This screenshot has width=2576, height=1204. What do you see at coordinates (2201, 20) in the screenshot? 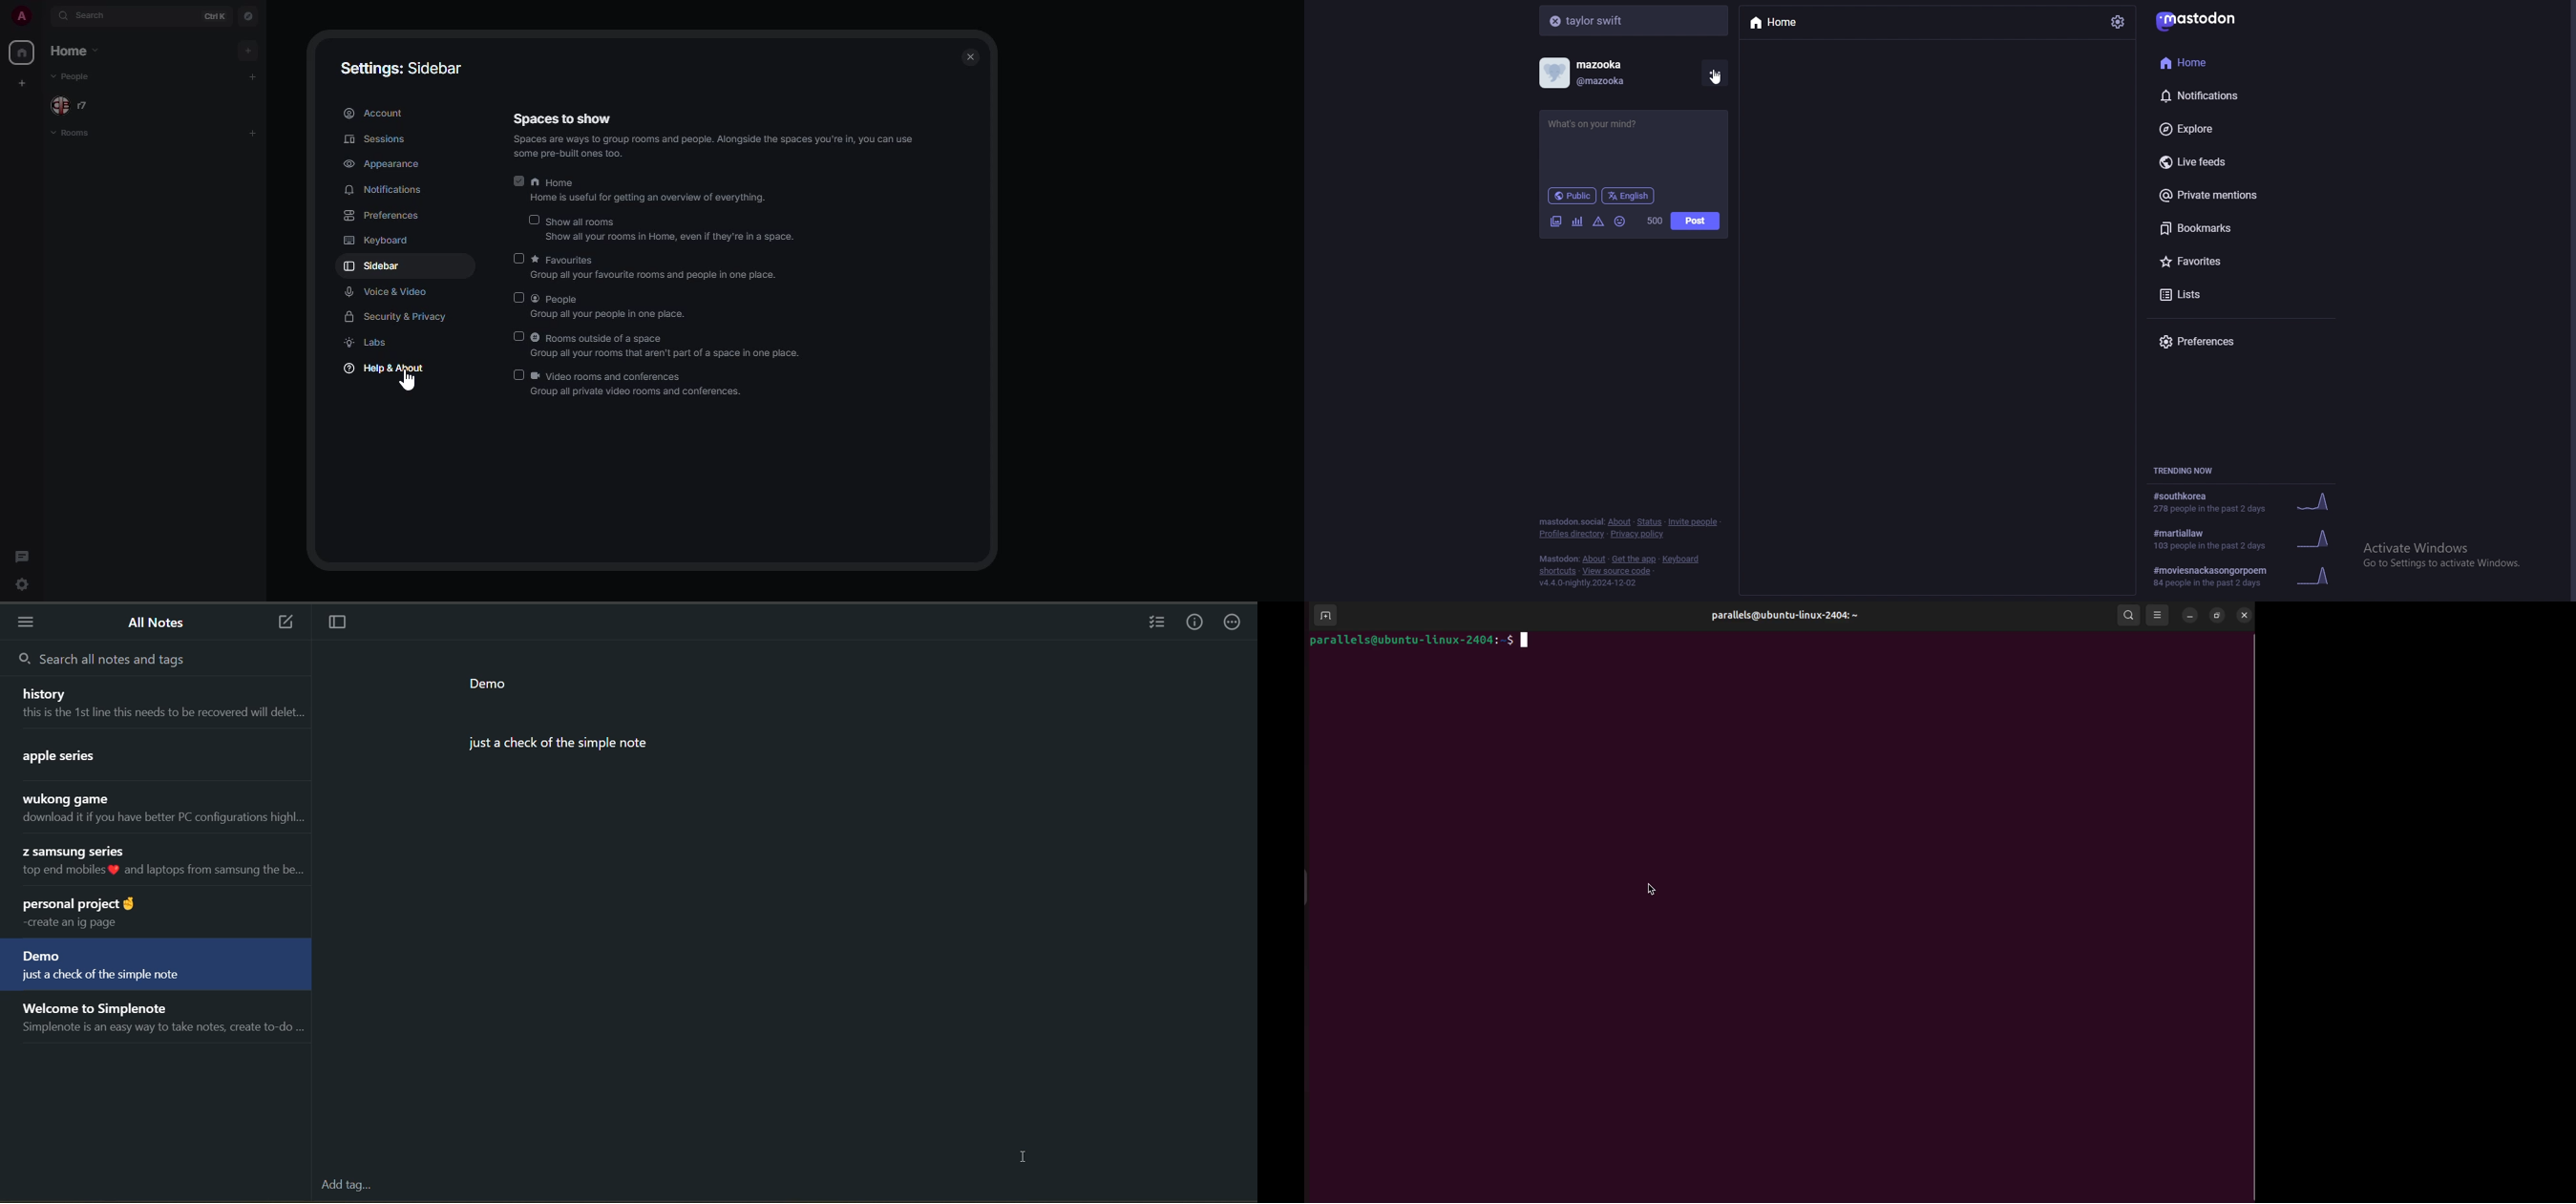
I see `mastodon` at bounding box center [2201, 20].